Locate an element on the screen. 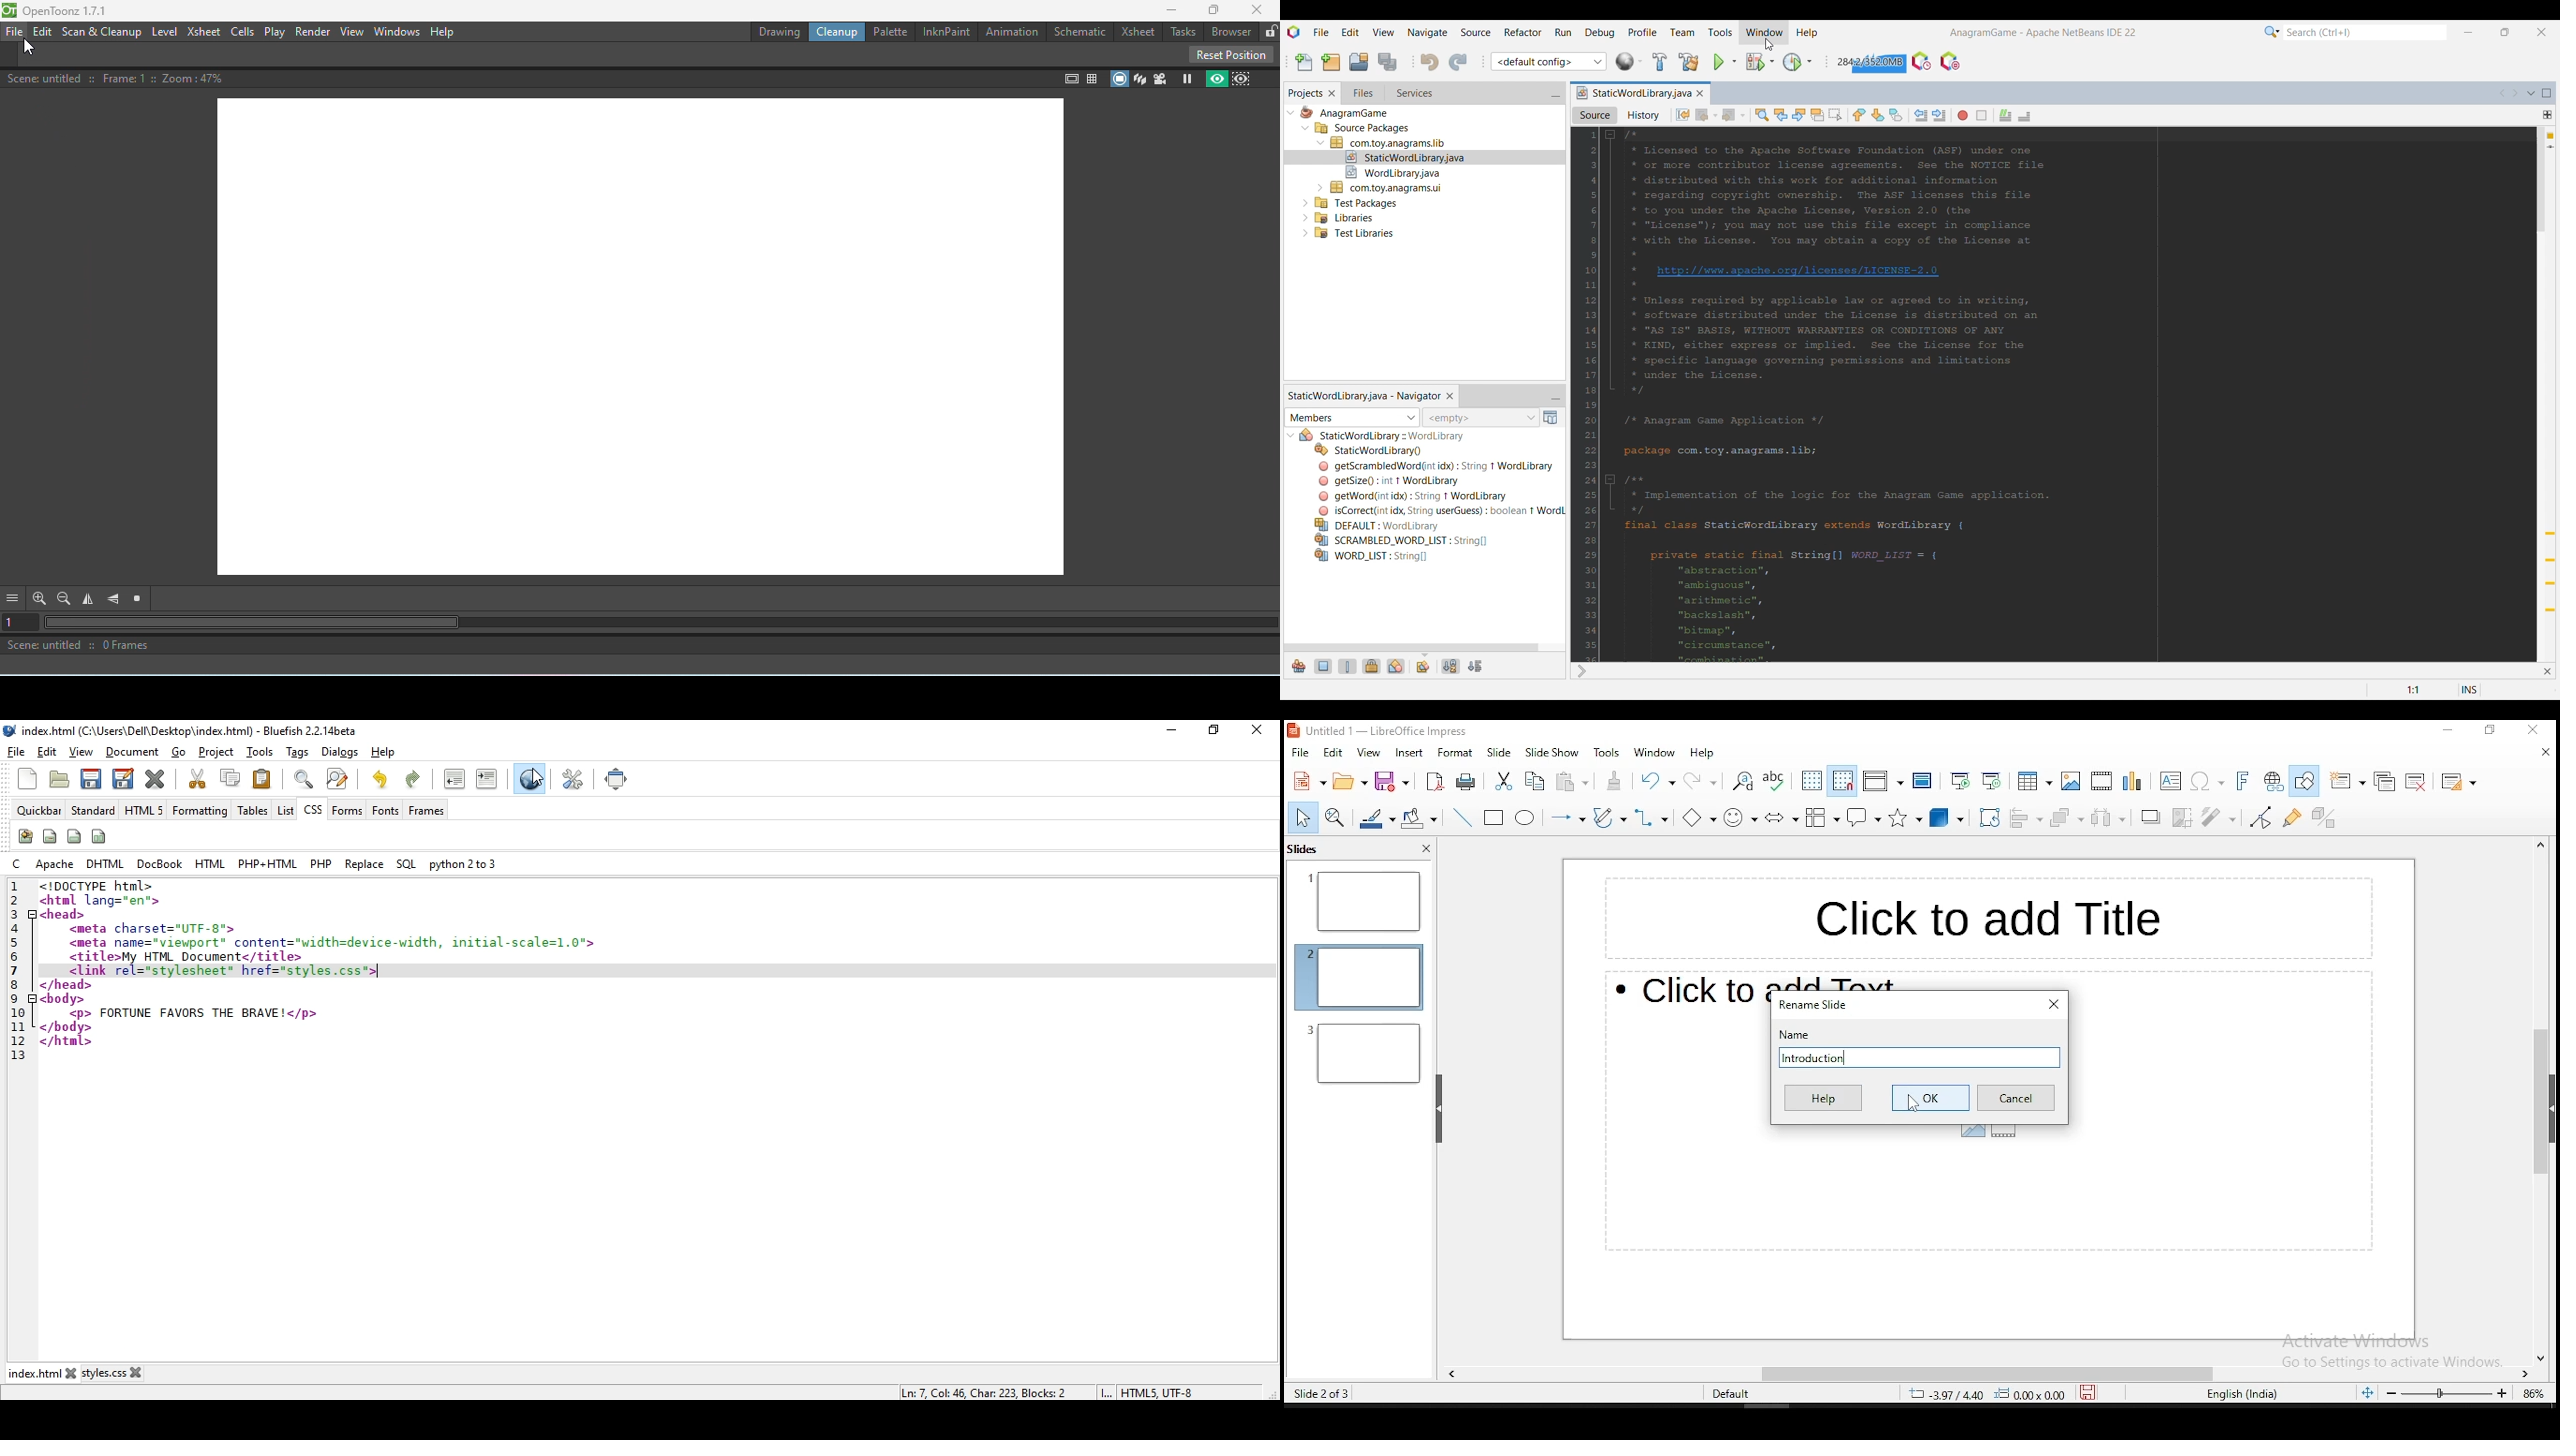 The image size is (2576, 1456). 12 is located at coordinates (14, 1040).